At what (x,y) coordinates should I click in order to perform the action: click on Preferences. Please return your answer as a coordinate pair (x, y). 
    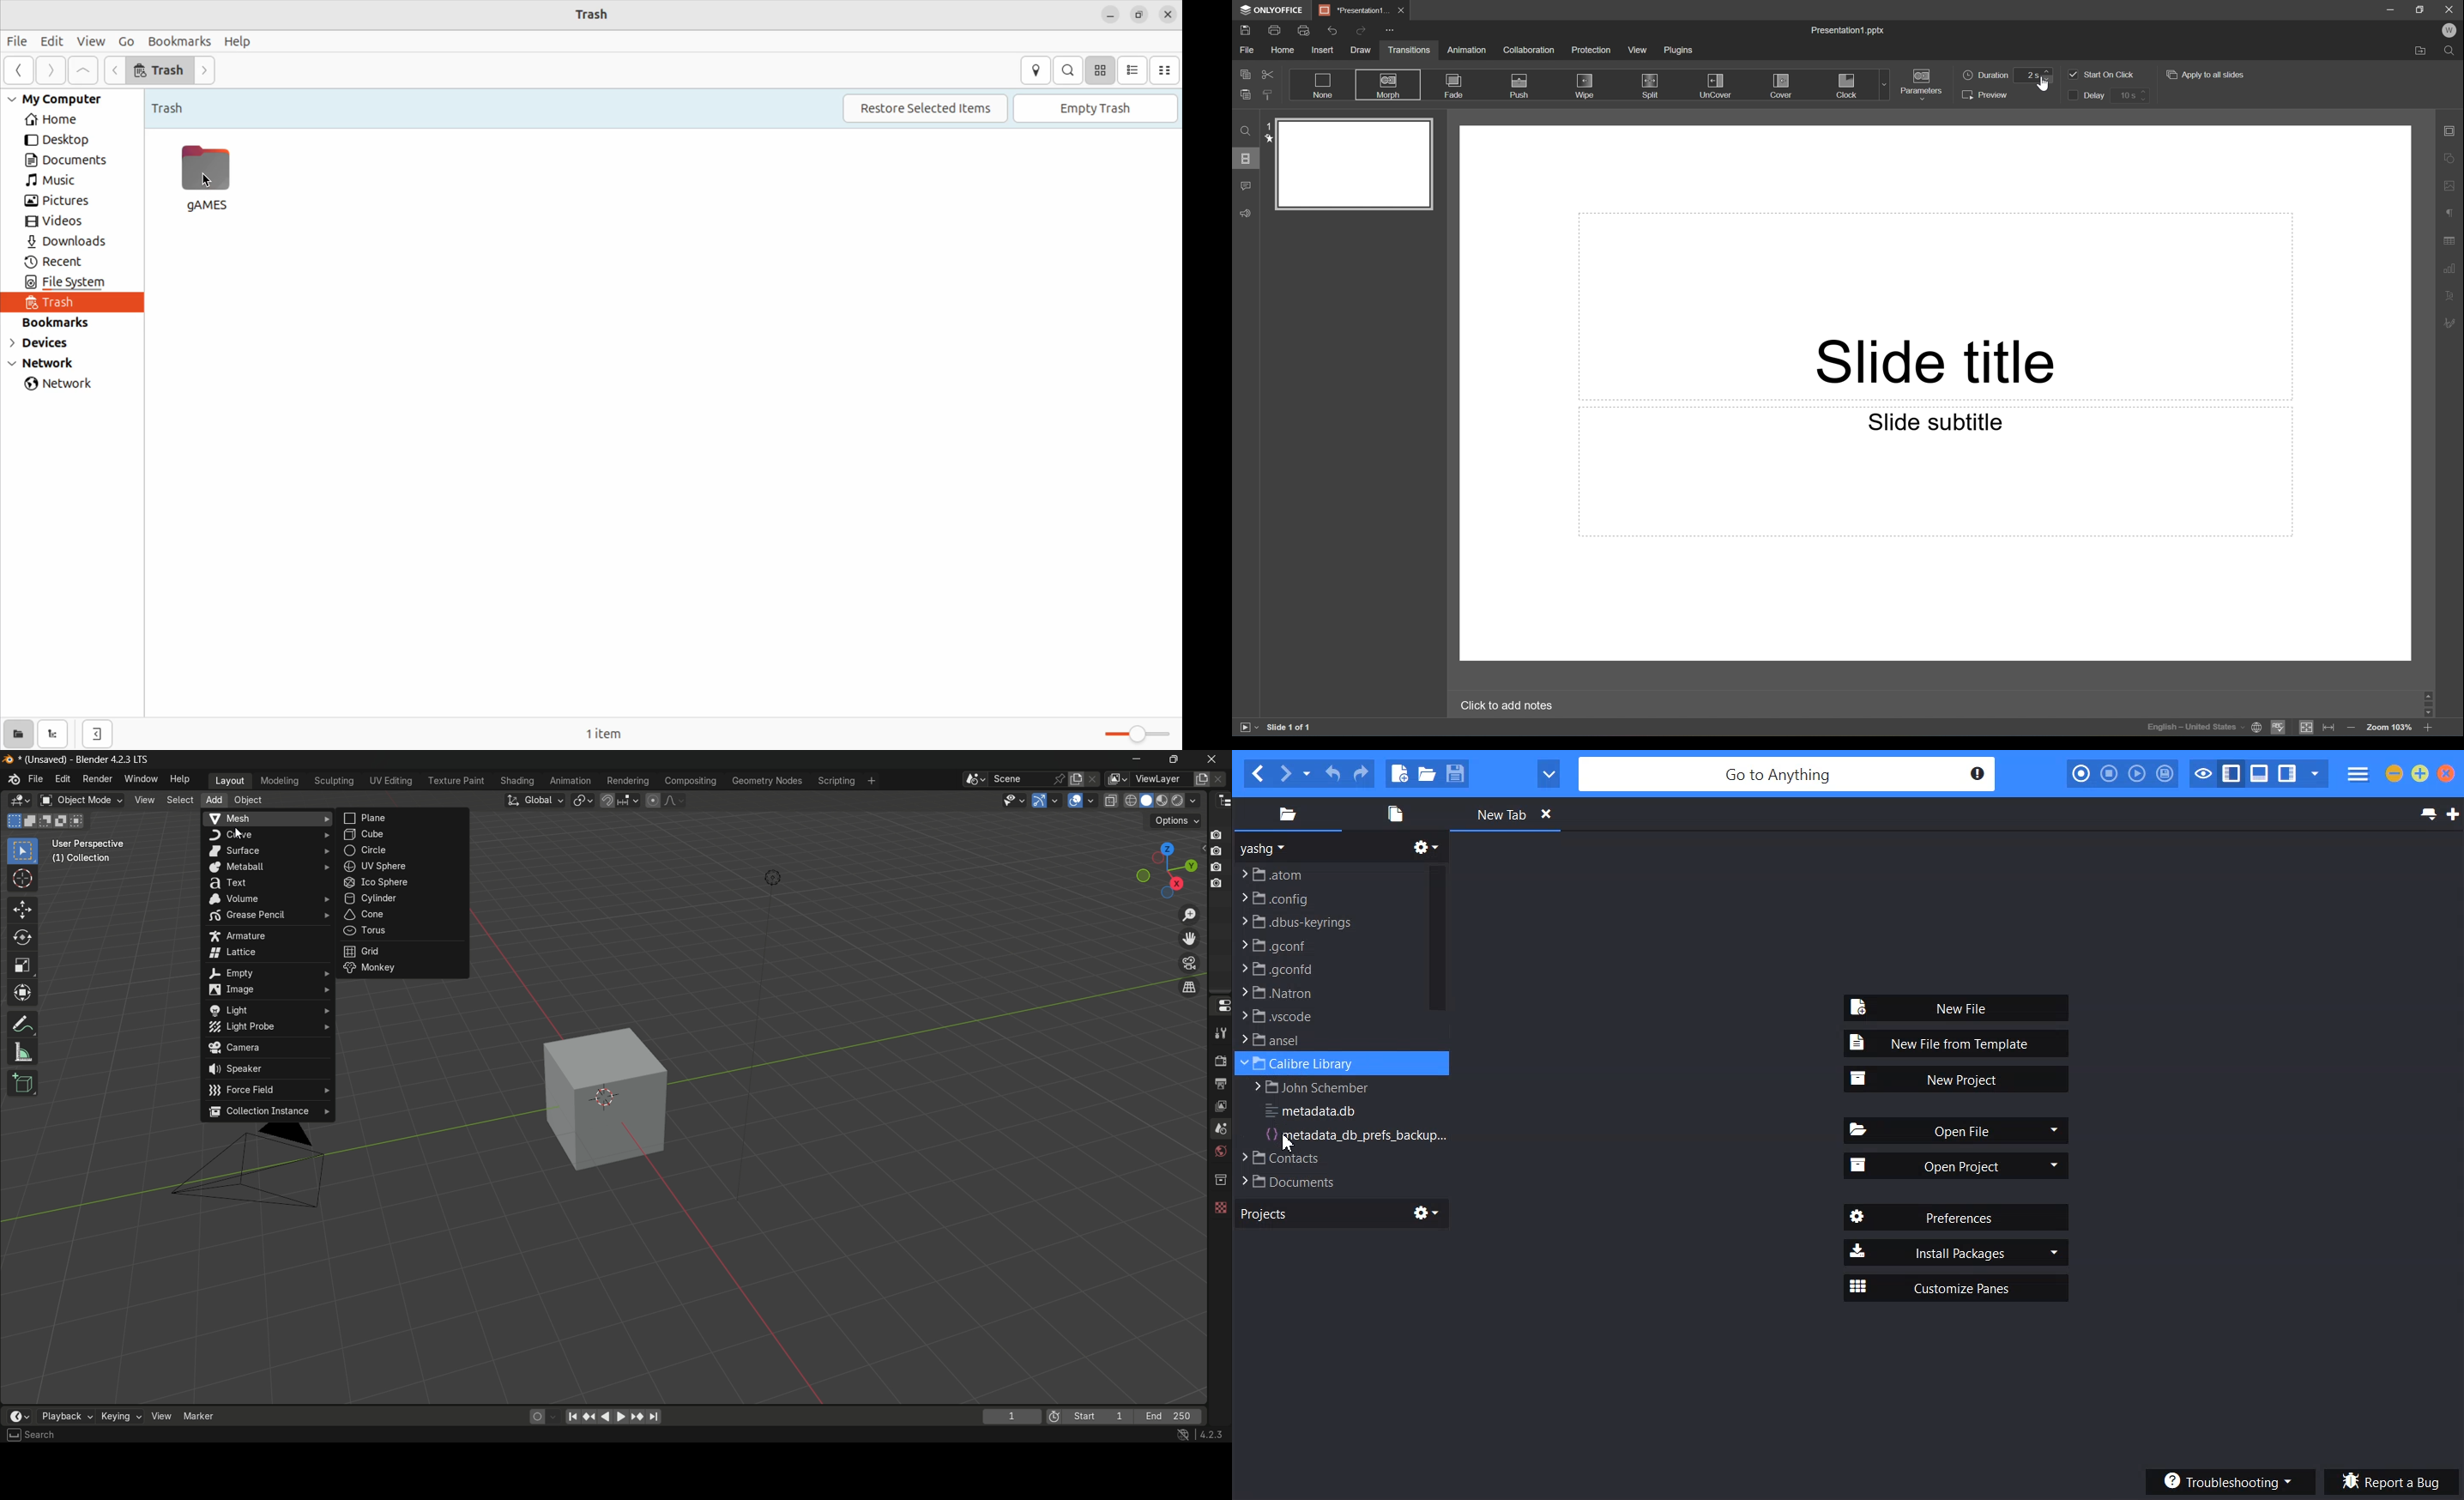
    Looking at the image, I should click on (1954, 1217).